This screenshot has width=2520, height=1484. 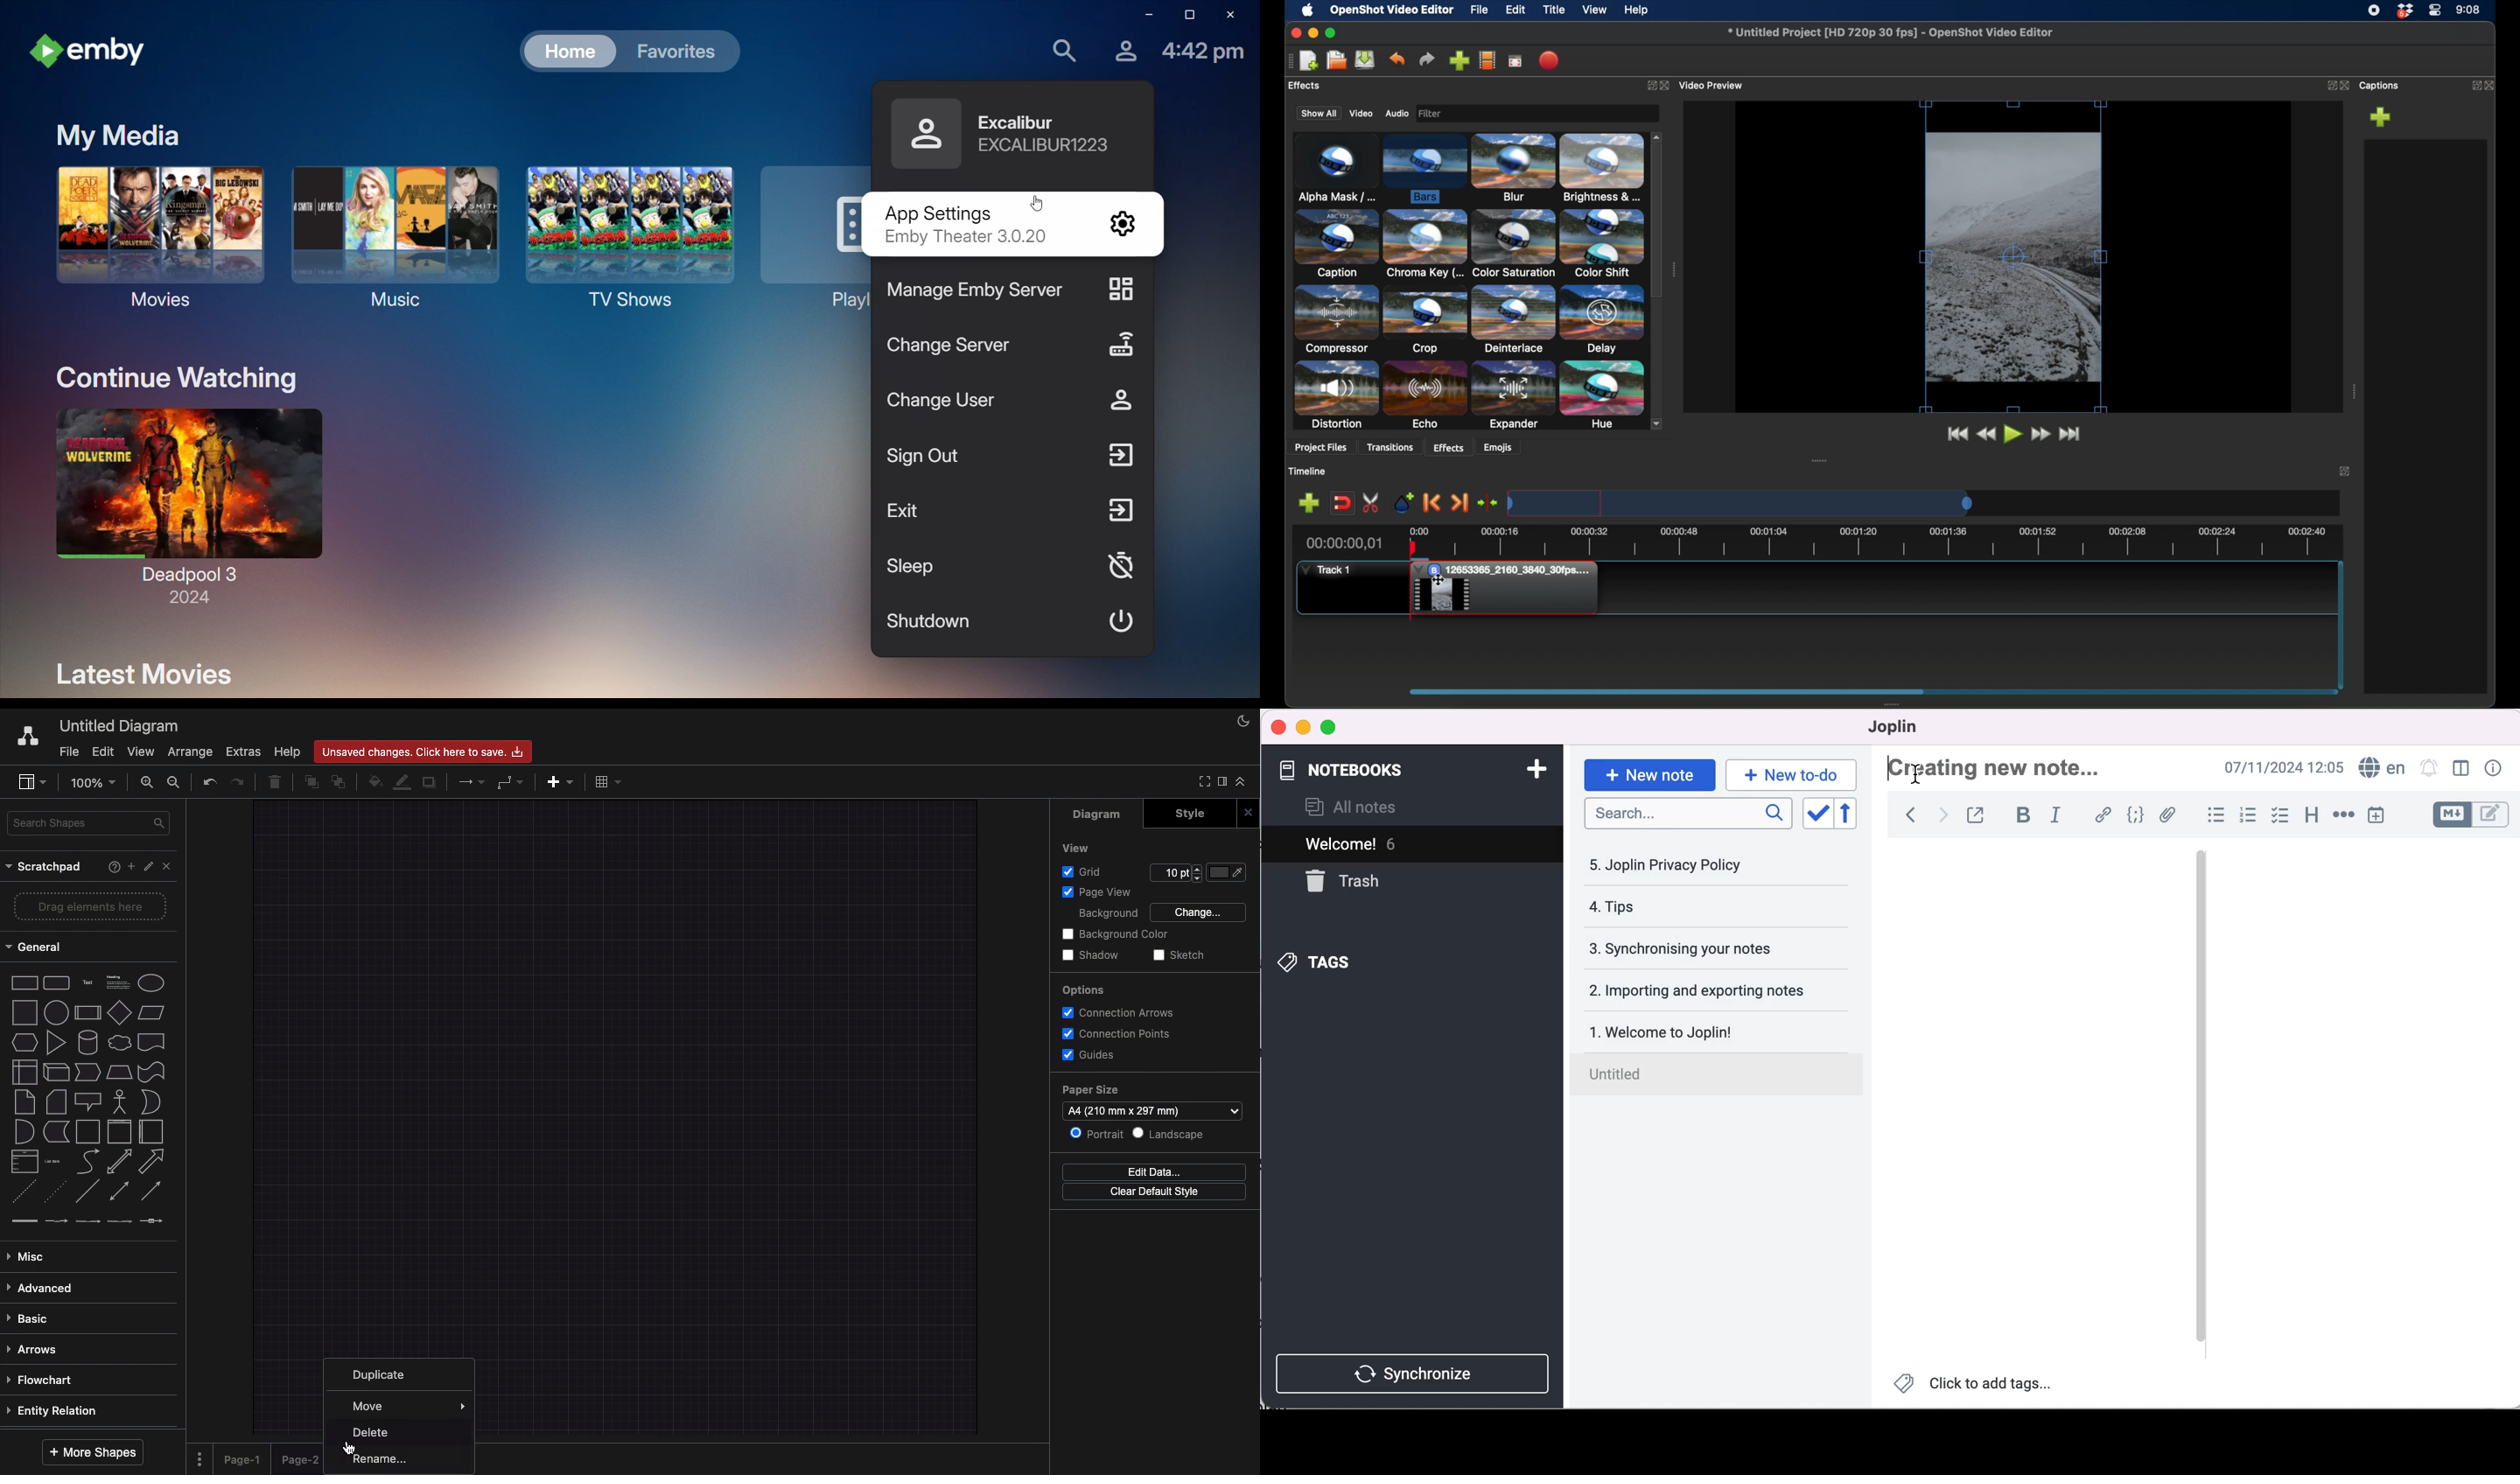 I want to click on brightness & contrast, so click(x=1604, y=168).